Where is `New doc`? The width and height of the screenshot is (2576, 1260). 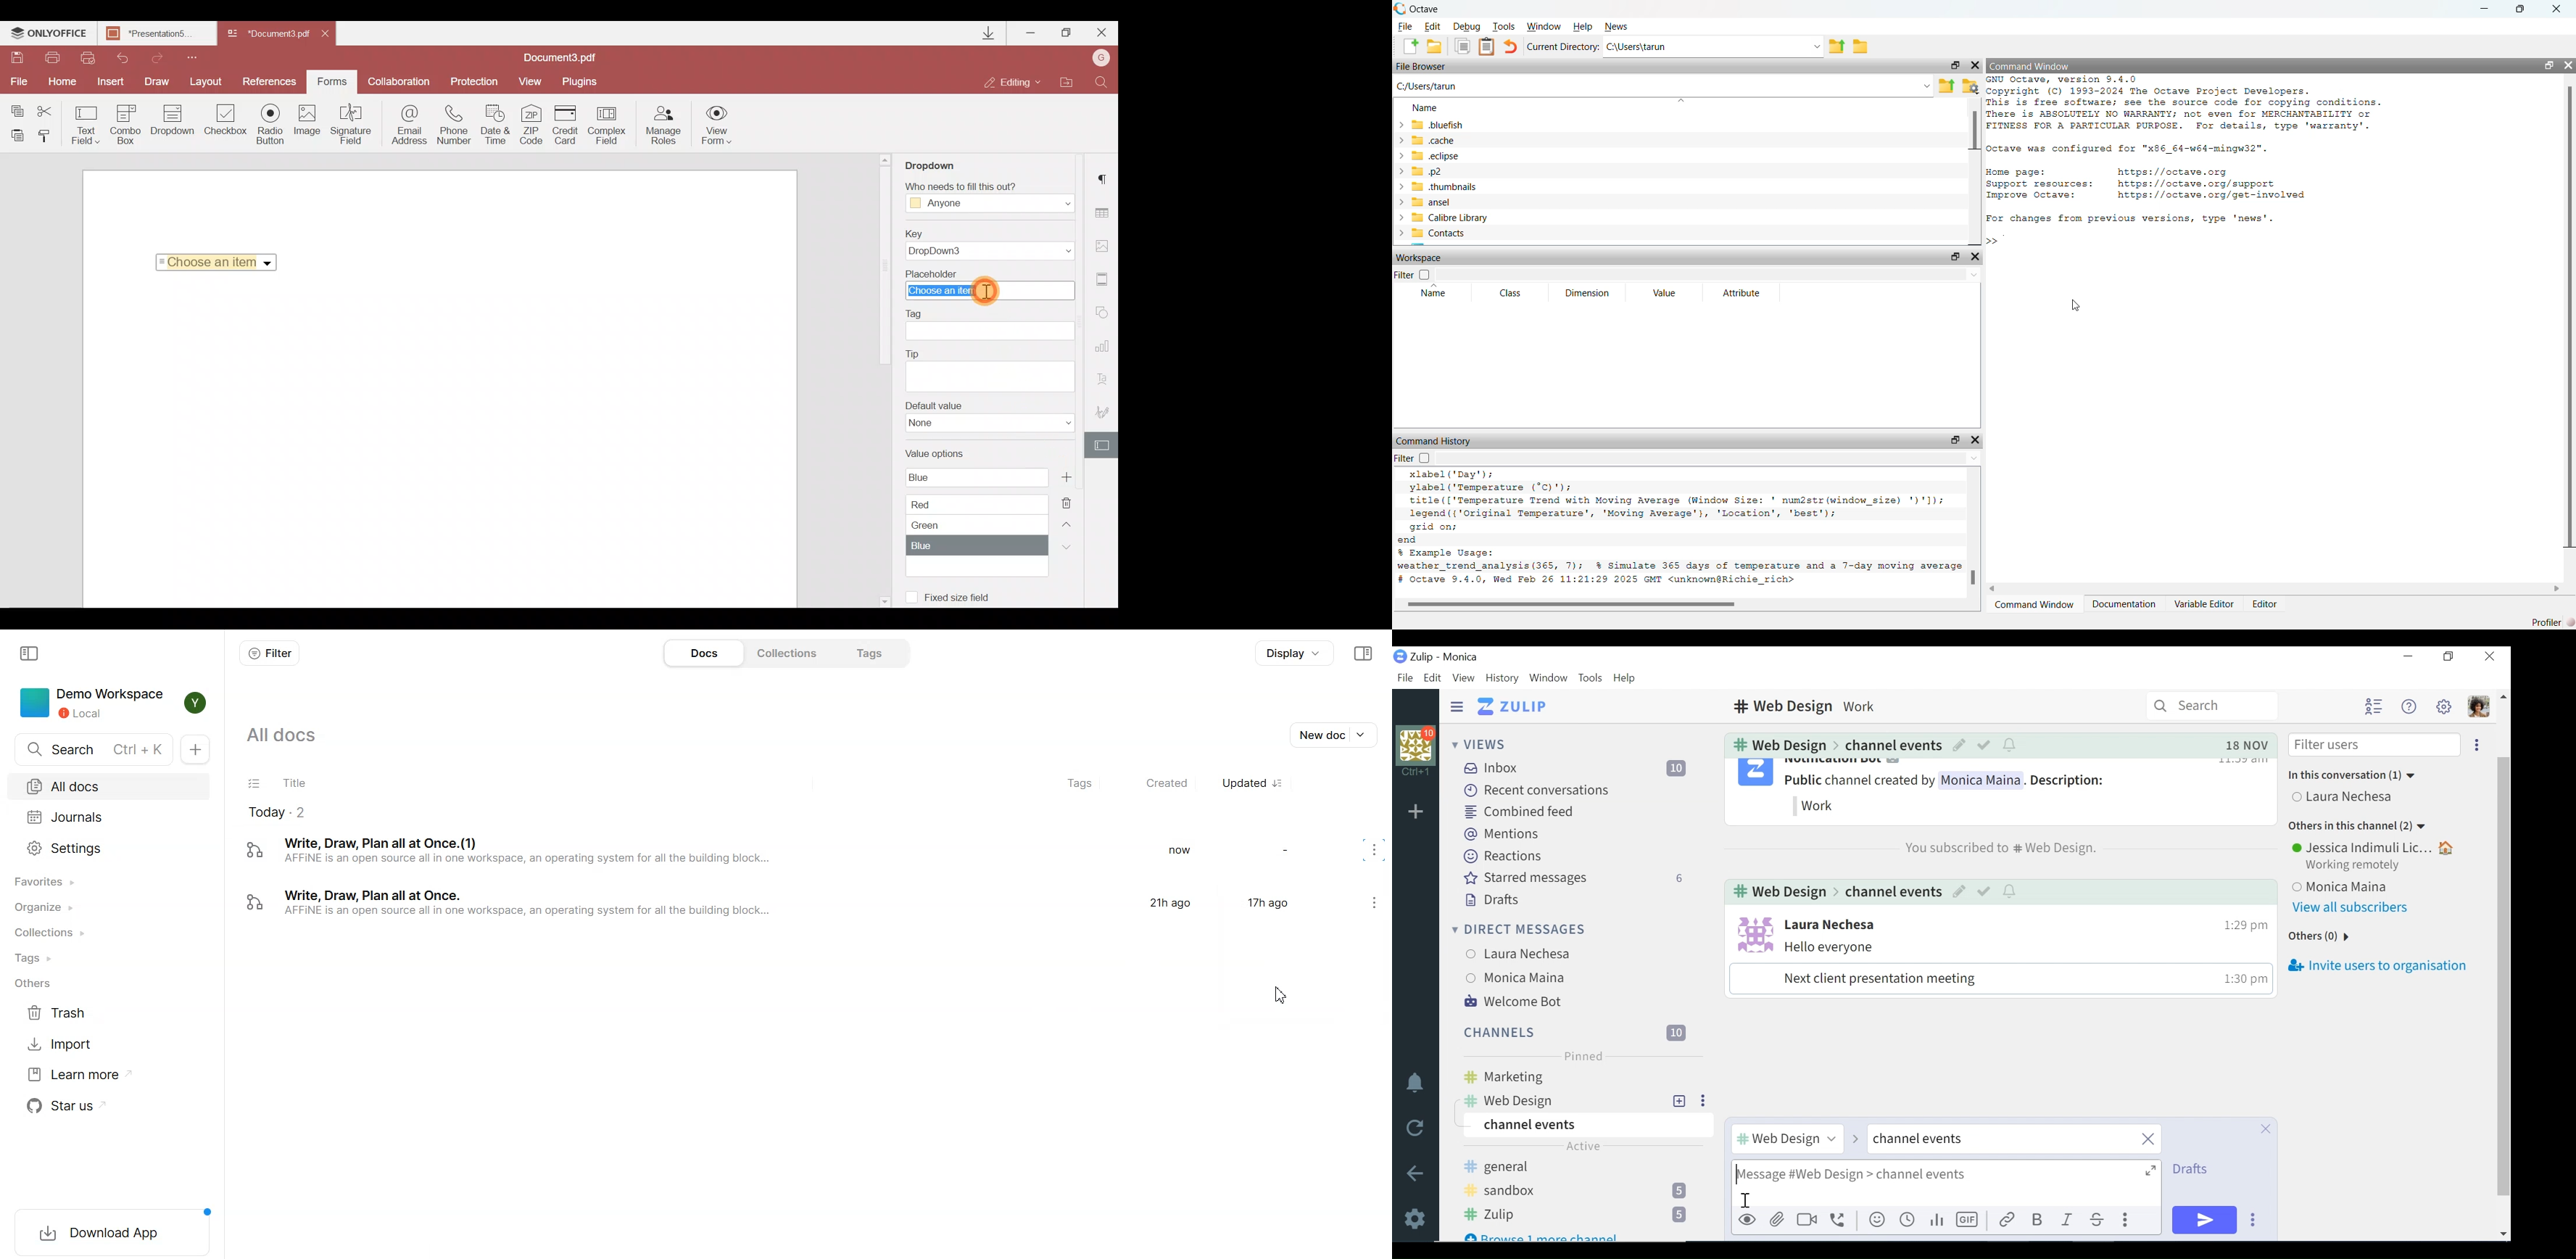 New doc is located at coordinates (1318, 735).